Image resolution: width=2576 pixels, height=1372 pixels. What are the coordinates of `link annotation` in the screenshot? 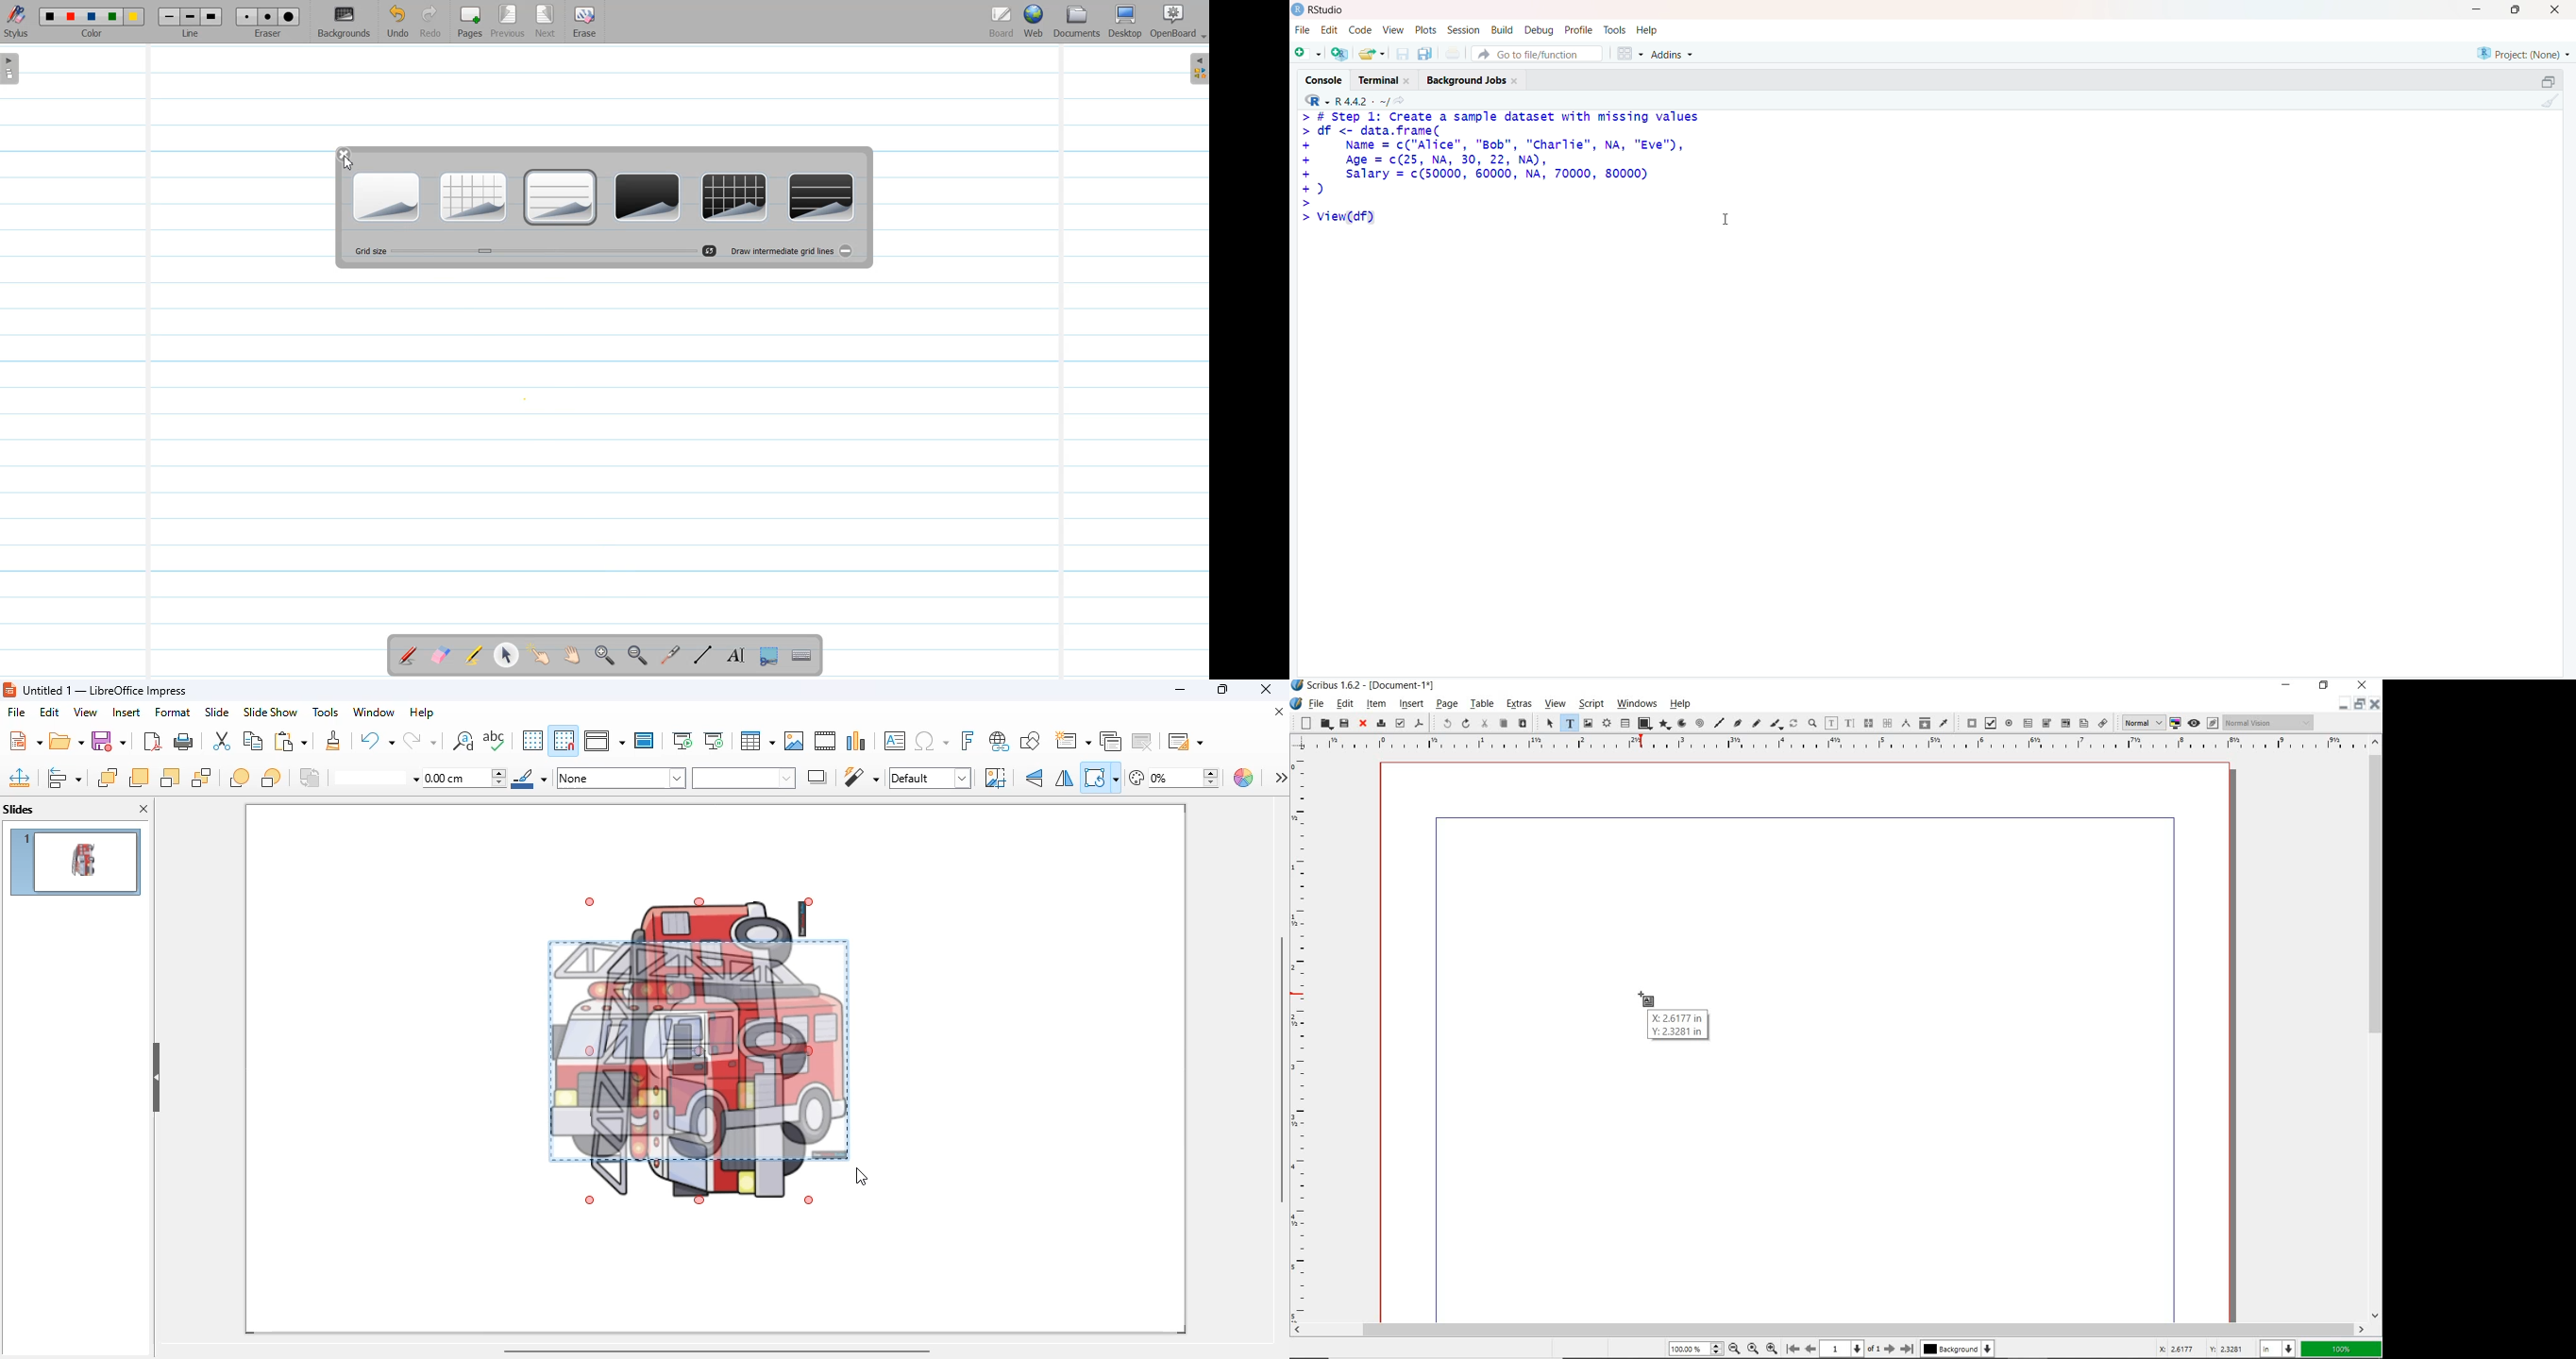 It's located at (2104, 724).